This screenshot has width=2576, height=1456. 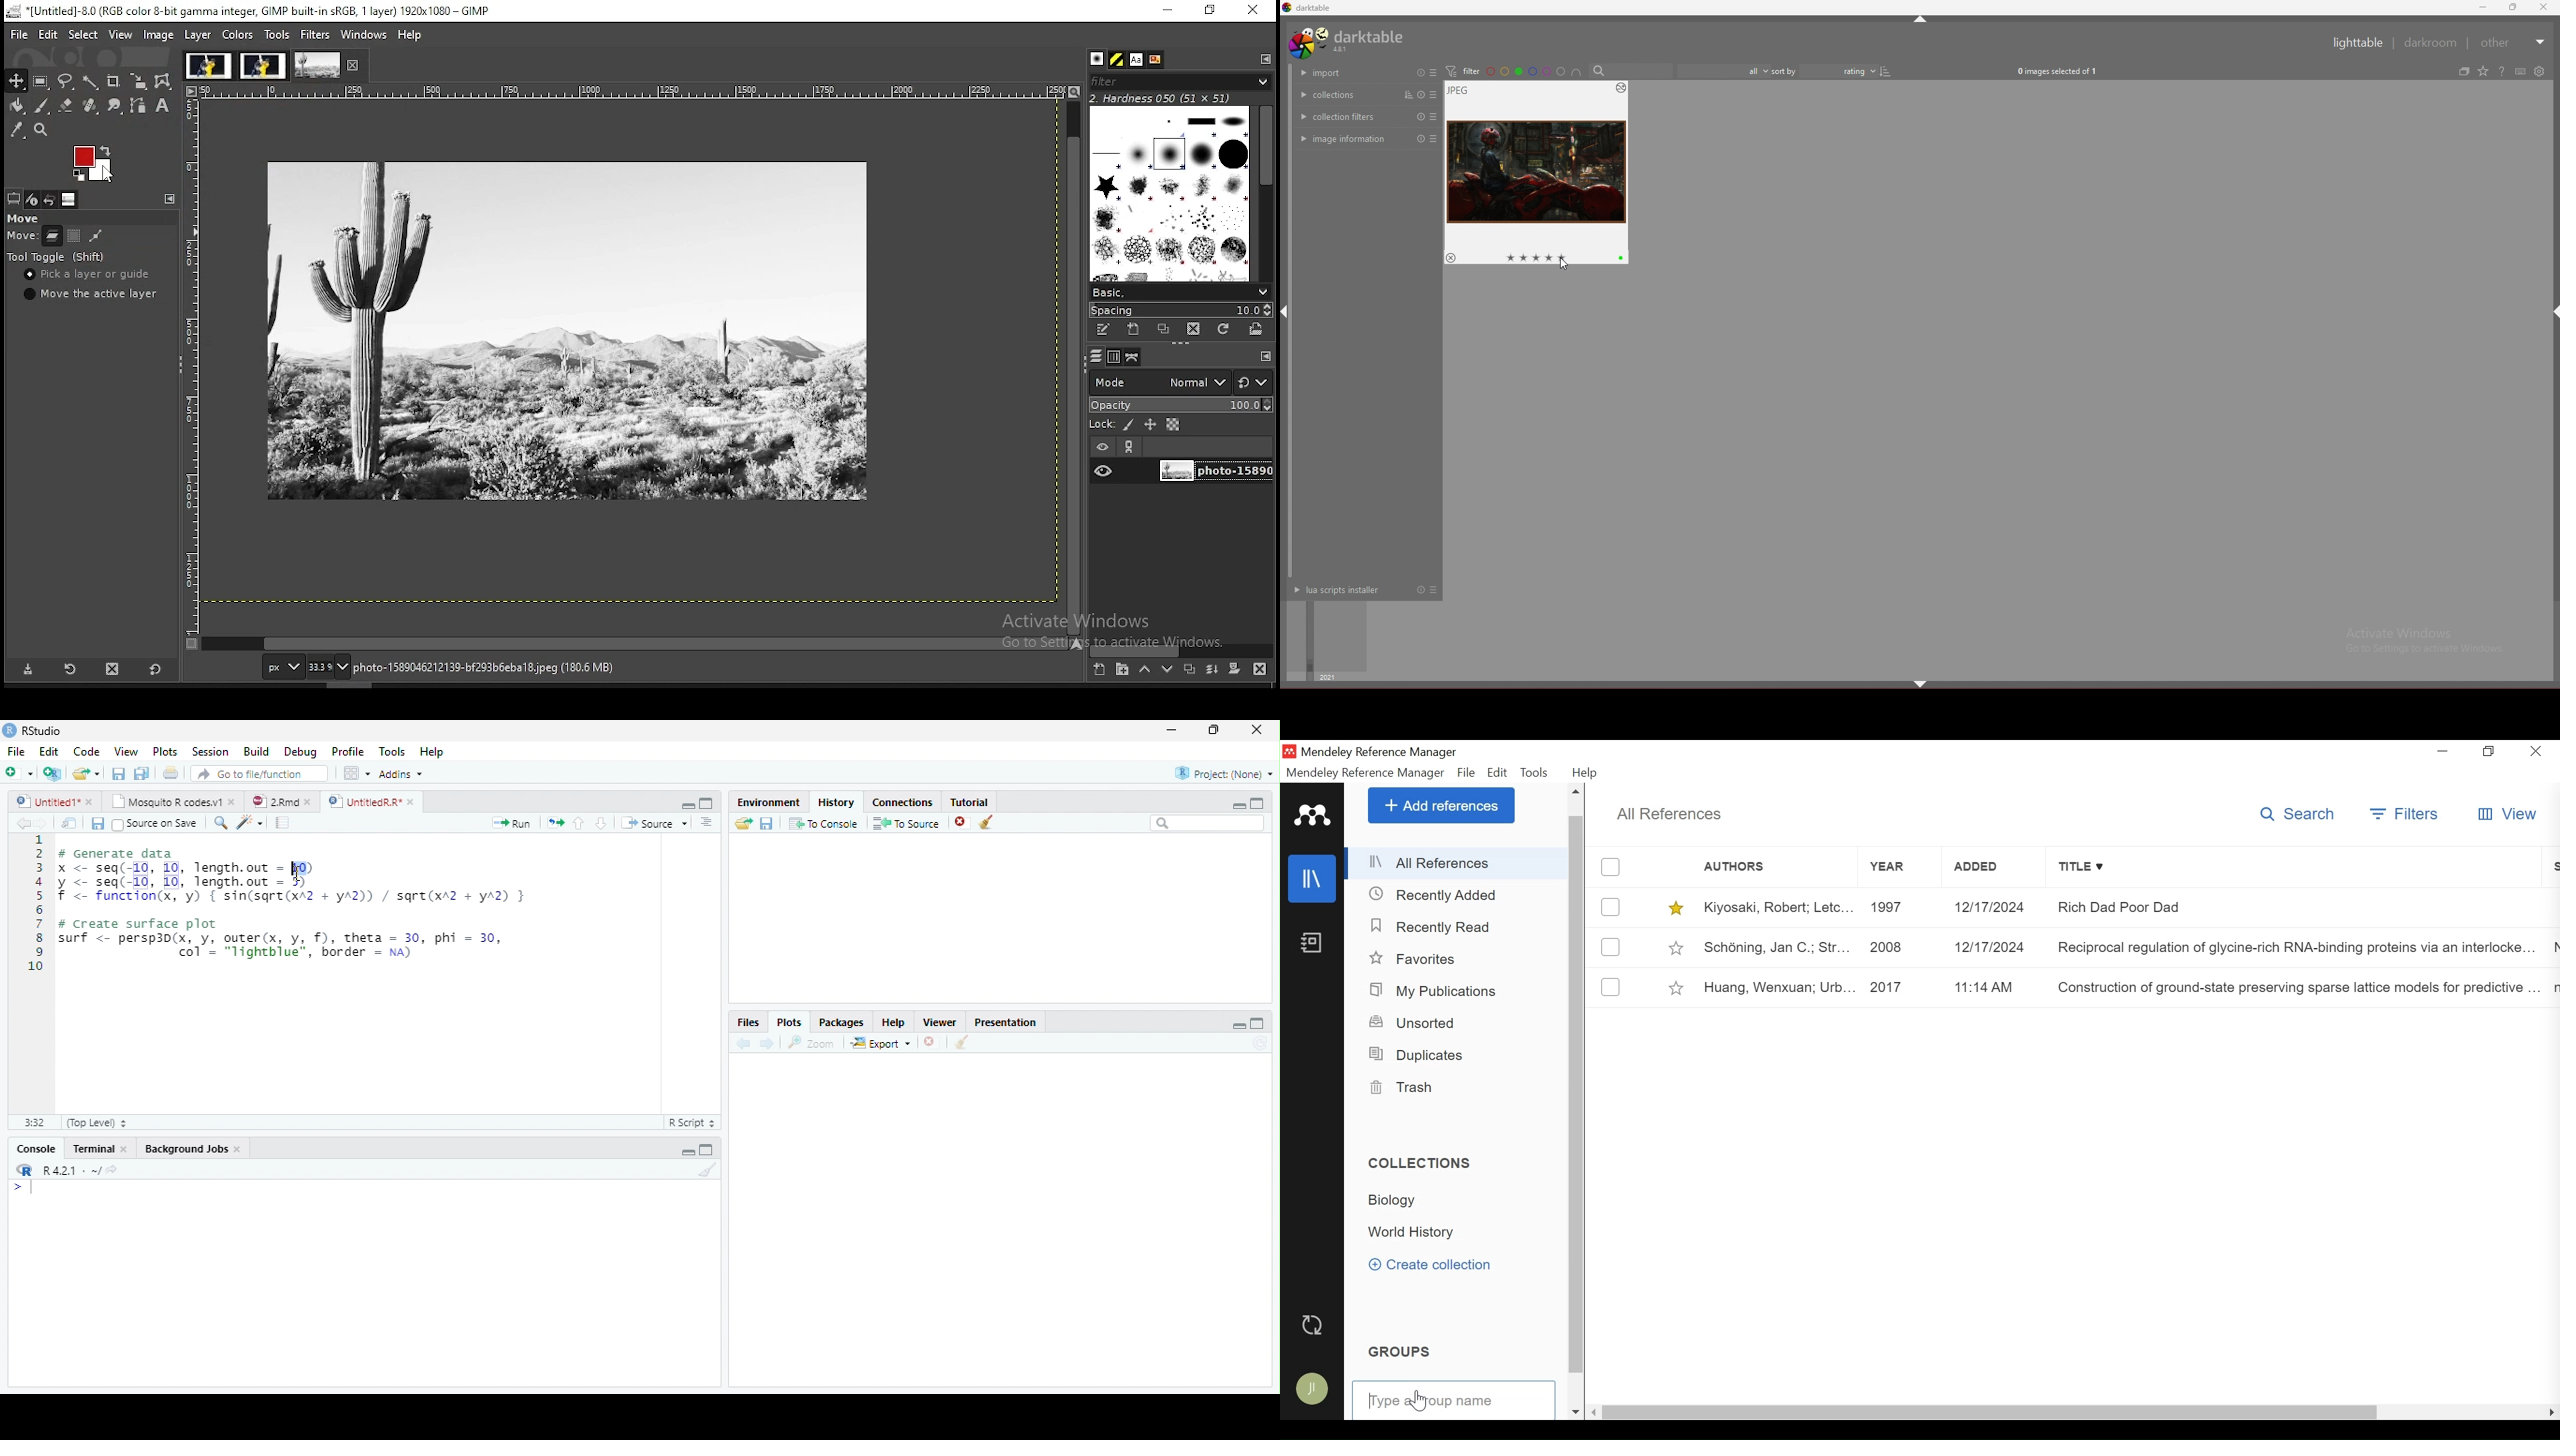 What do you see at coordinates (2552, 1413) in the screenshot?
I see `Scroll Left` at bounding box center [2552, 1413].